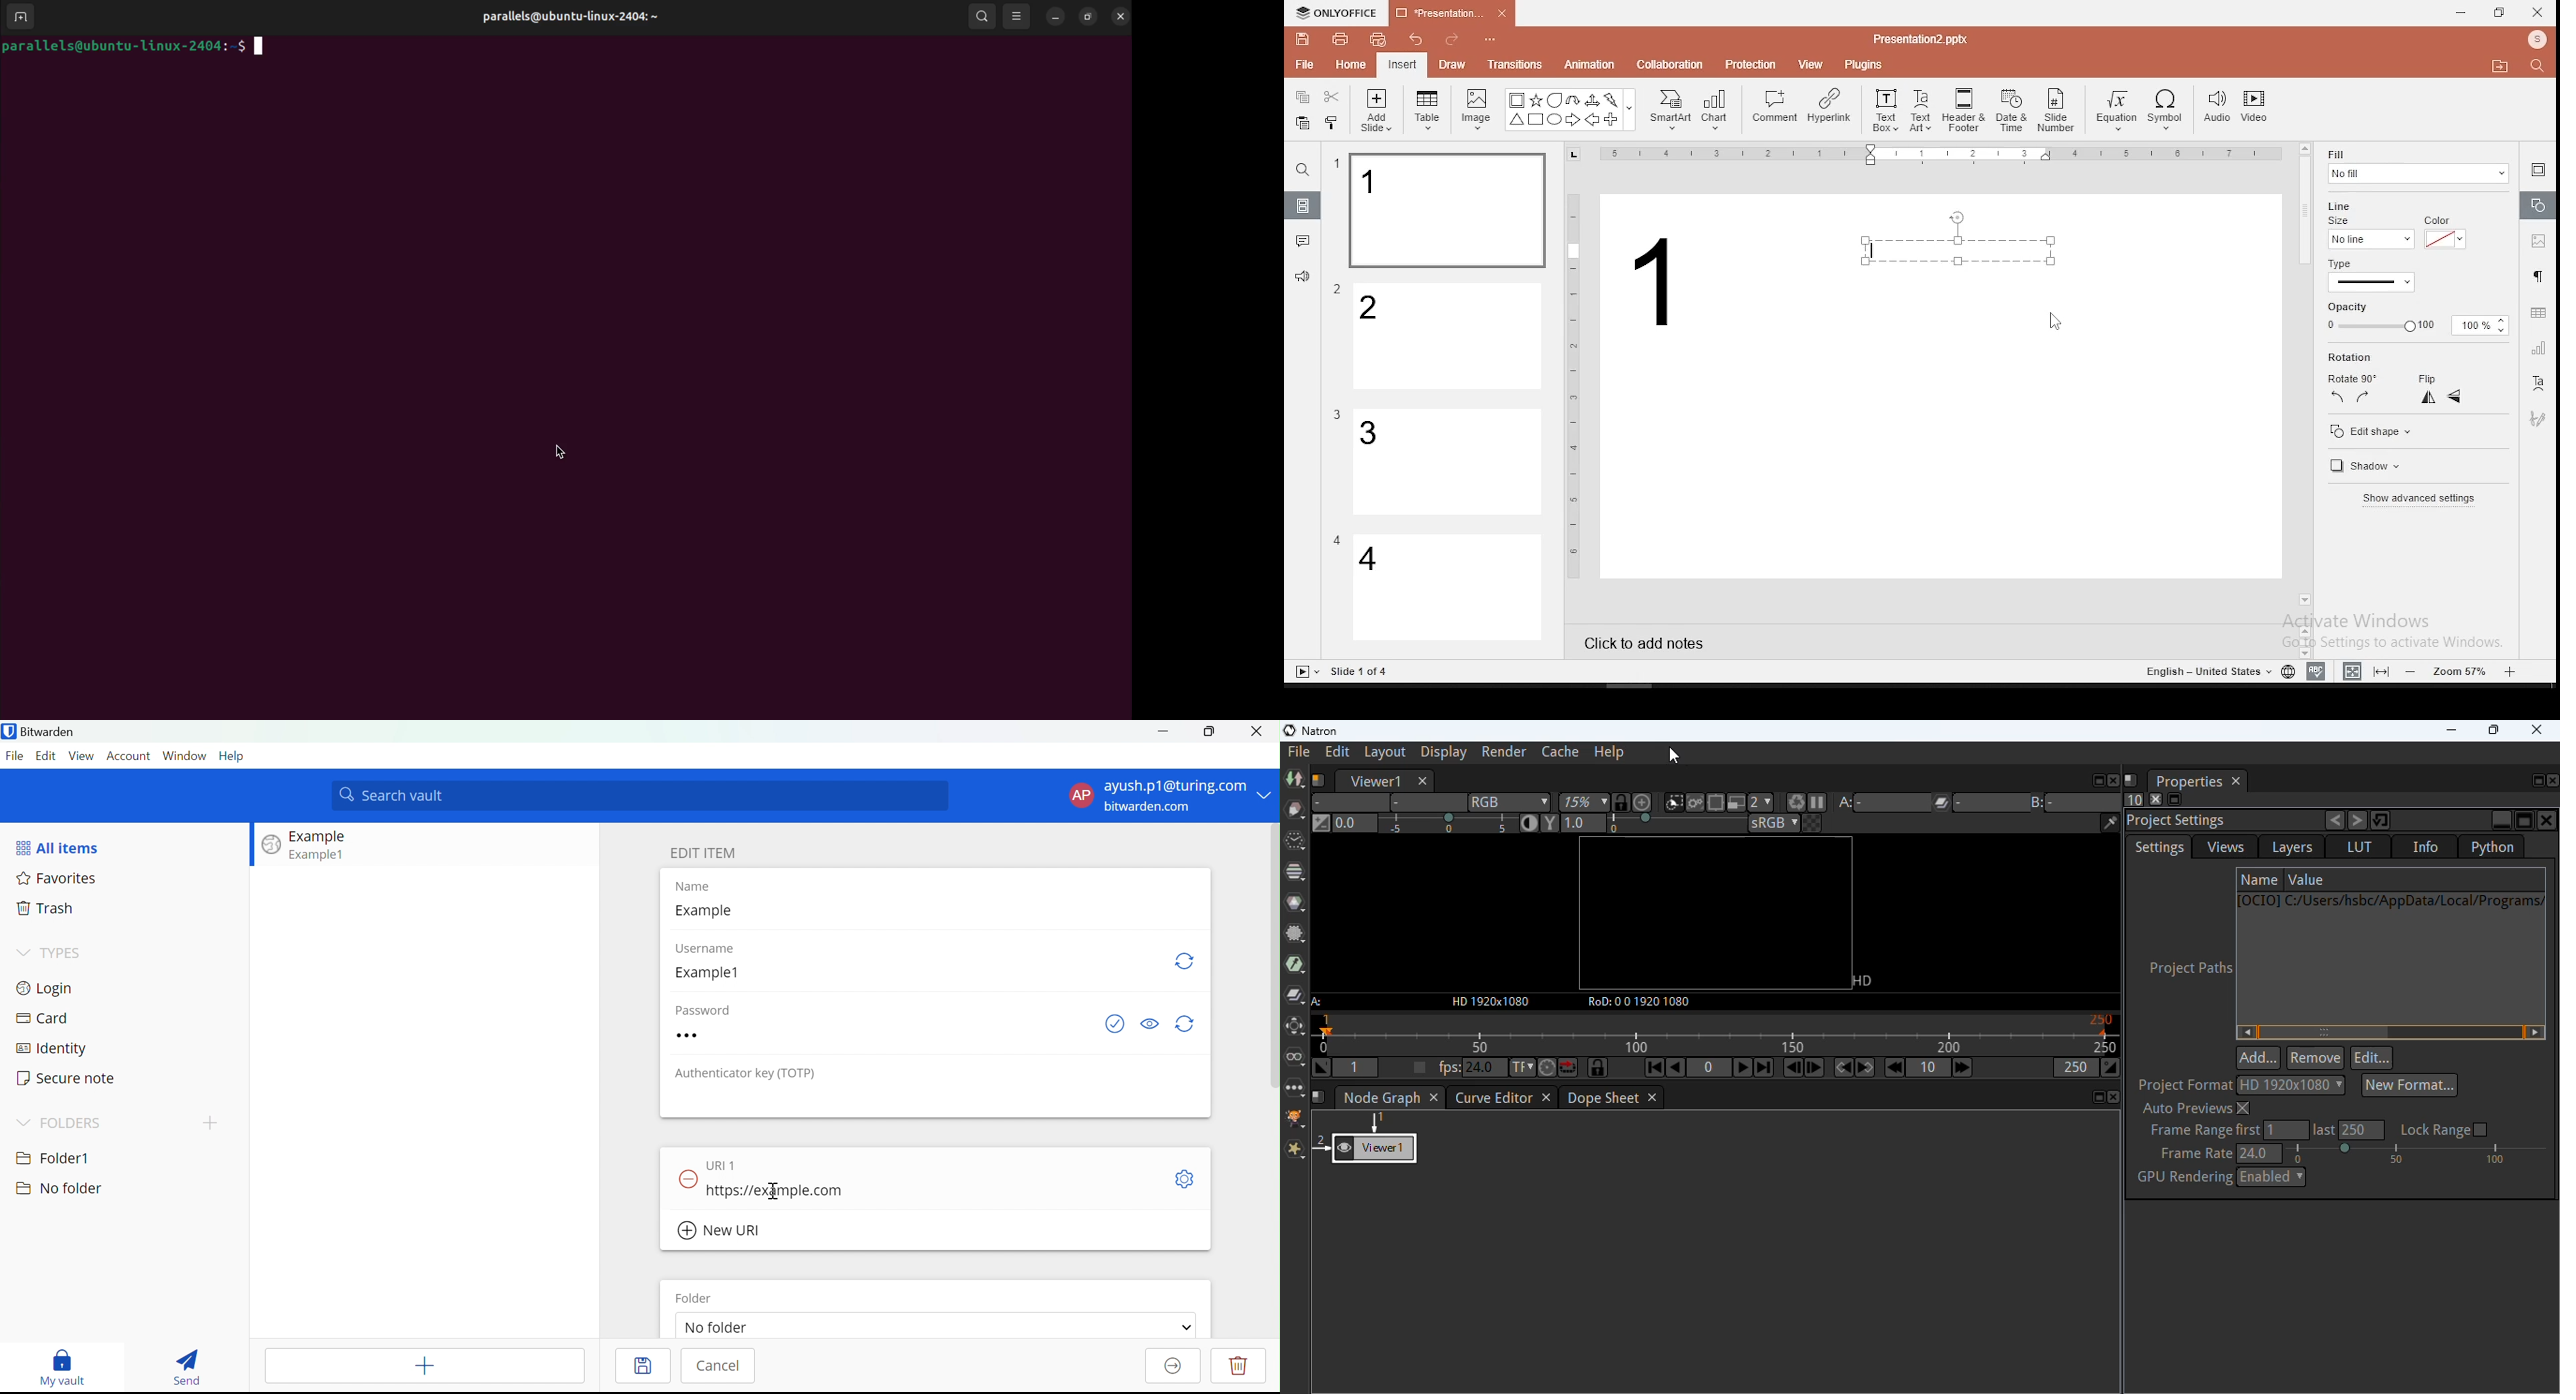  Describe the element at coordinates (1535, 121) in the screenshot. I see `Square` at that location.